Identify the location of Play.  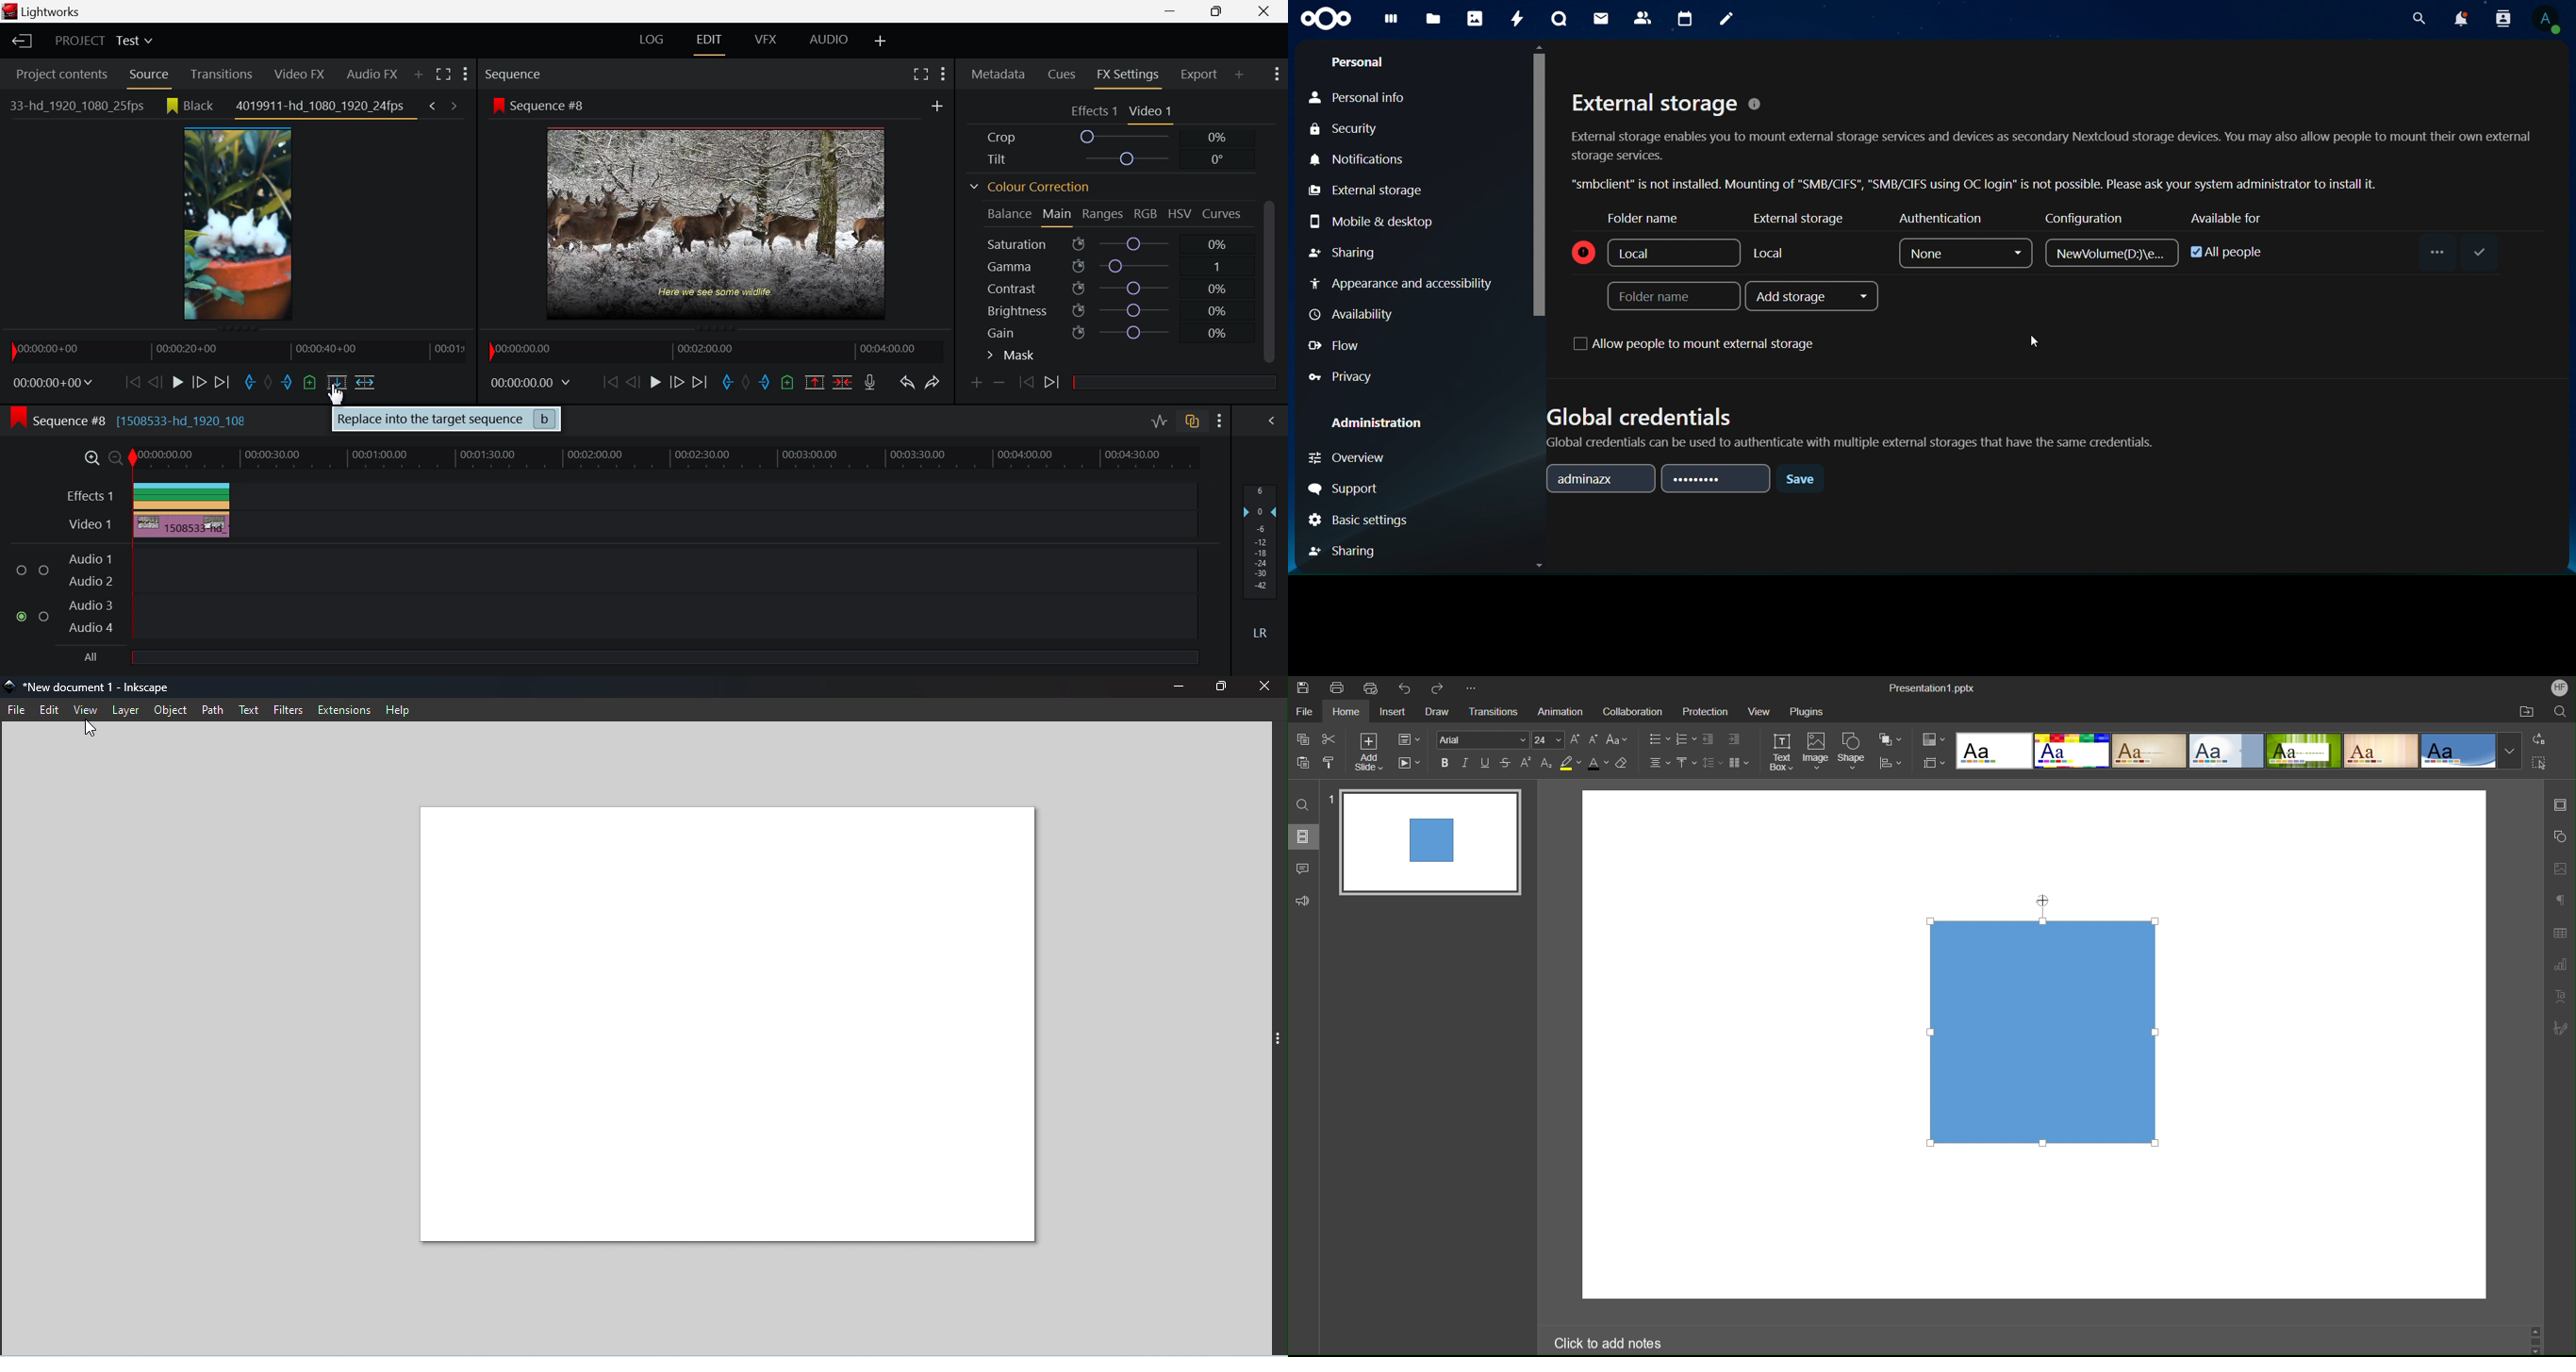
(176, 381).